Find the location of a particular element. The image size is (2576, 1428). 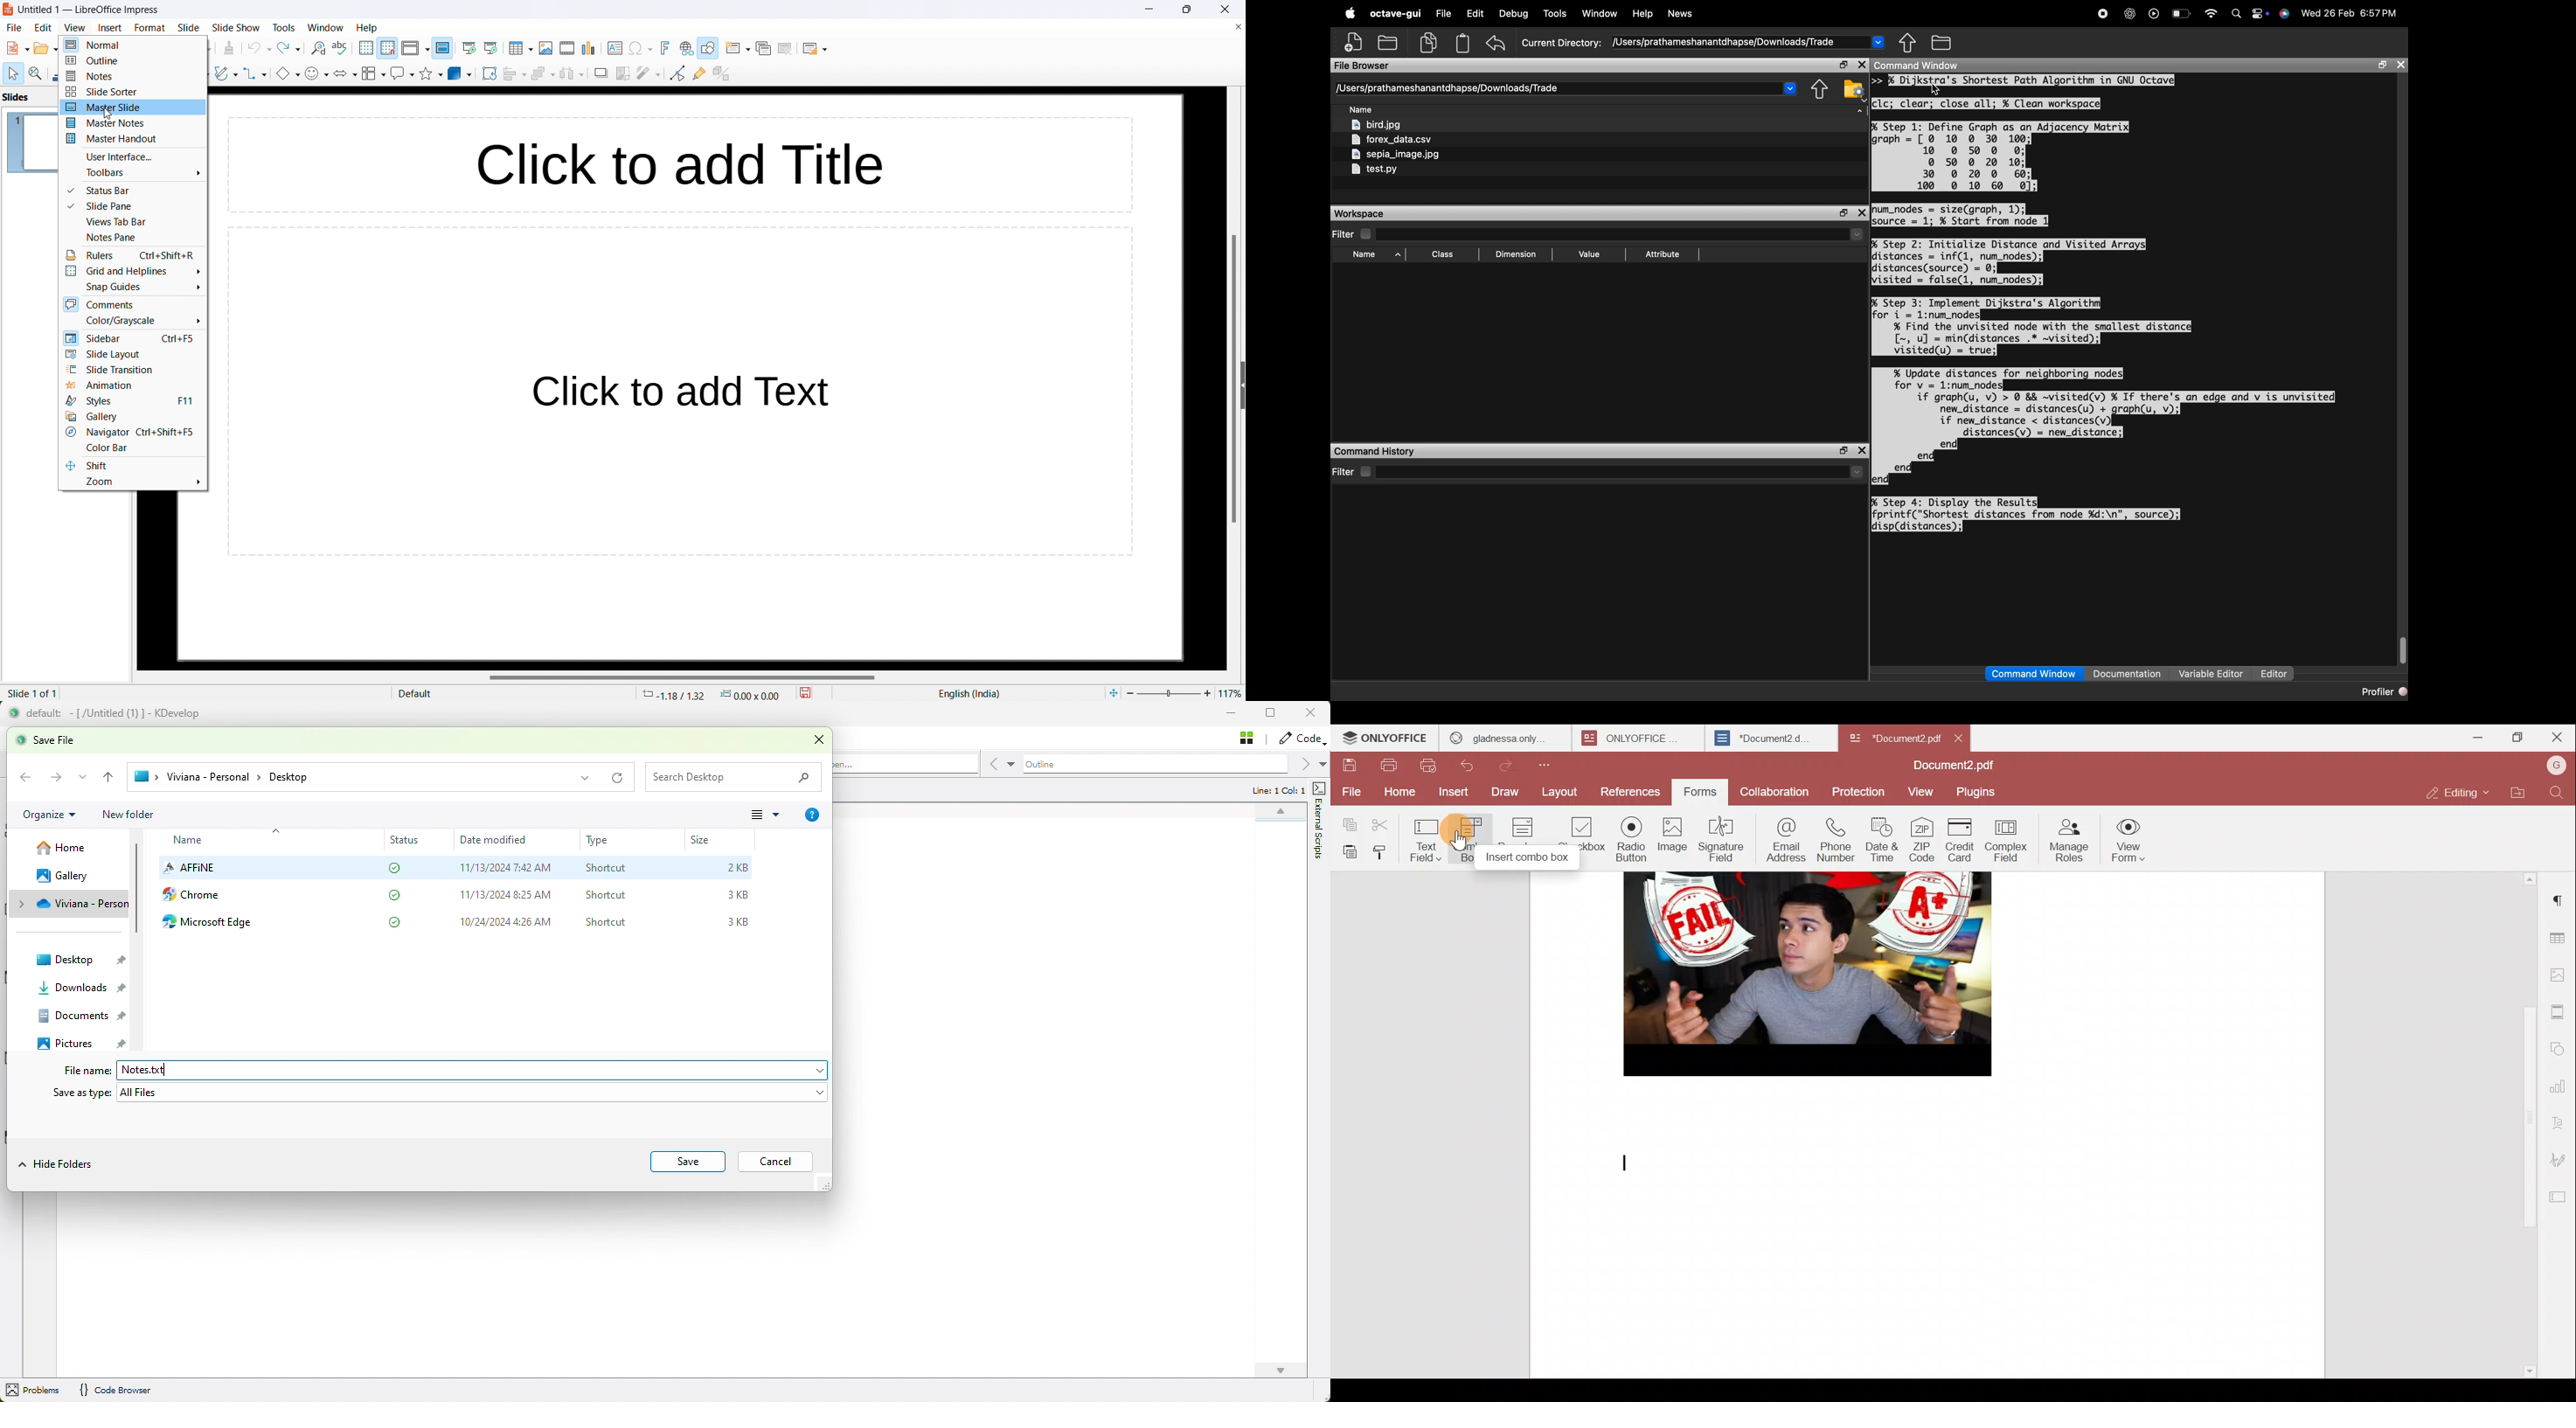

problems is located at coordinates (35, 1391).